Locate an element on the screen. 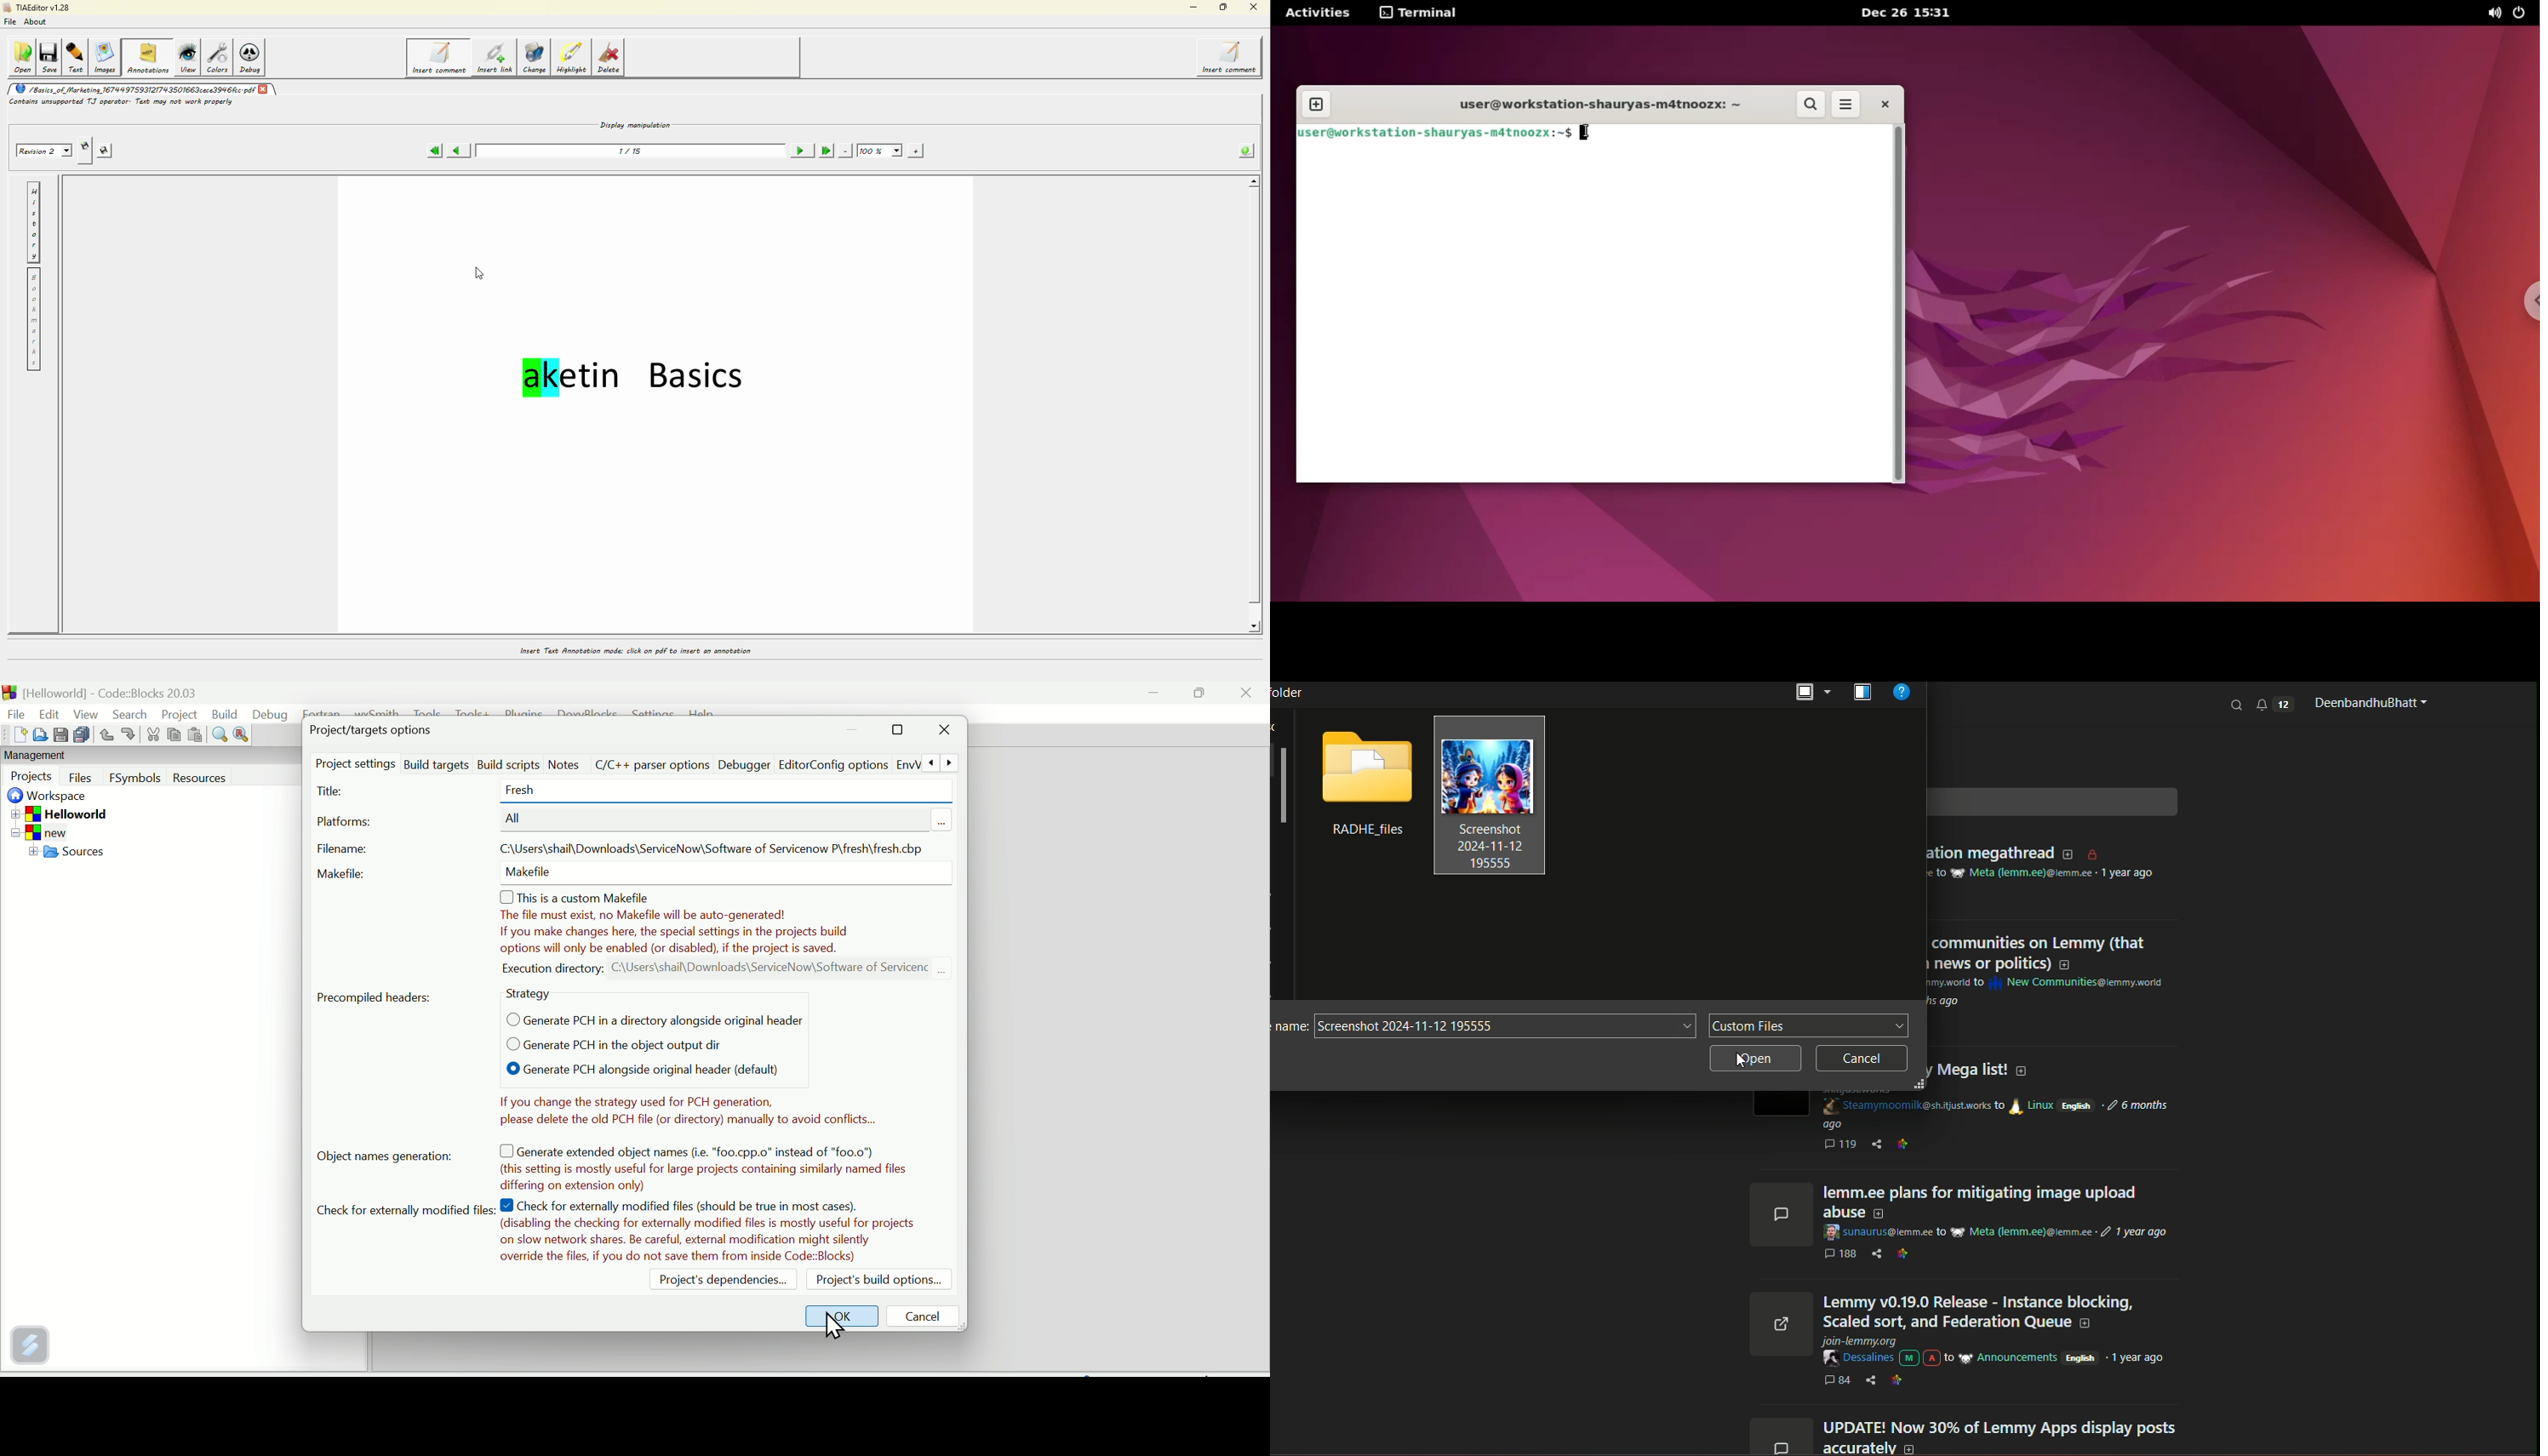  Project is located at coordinates (179, 715).